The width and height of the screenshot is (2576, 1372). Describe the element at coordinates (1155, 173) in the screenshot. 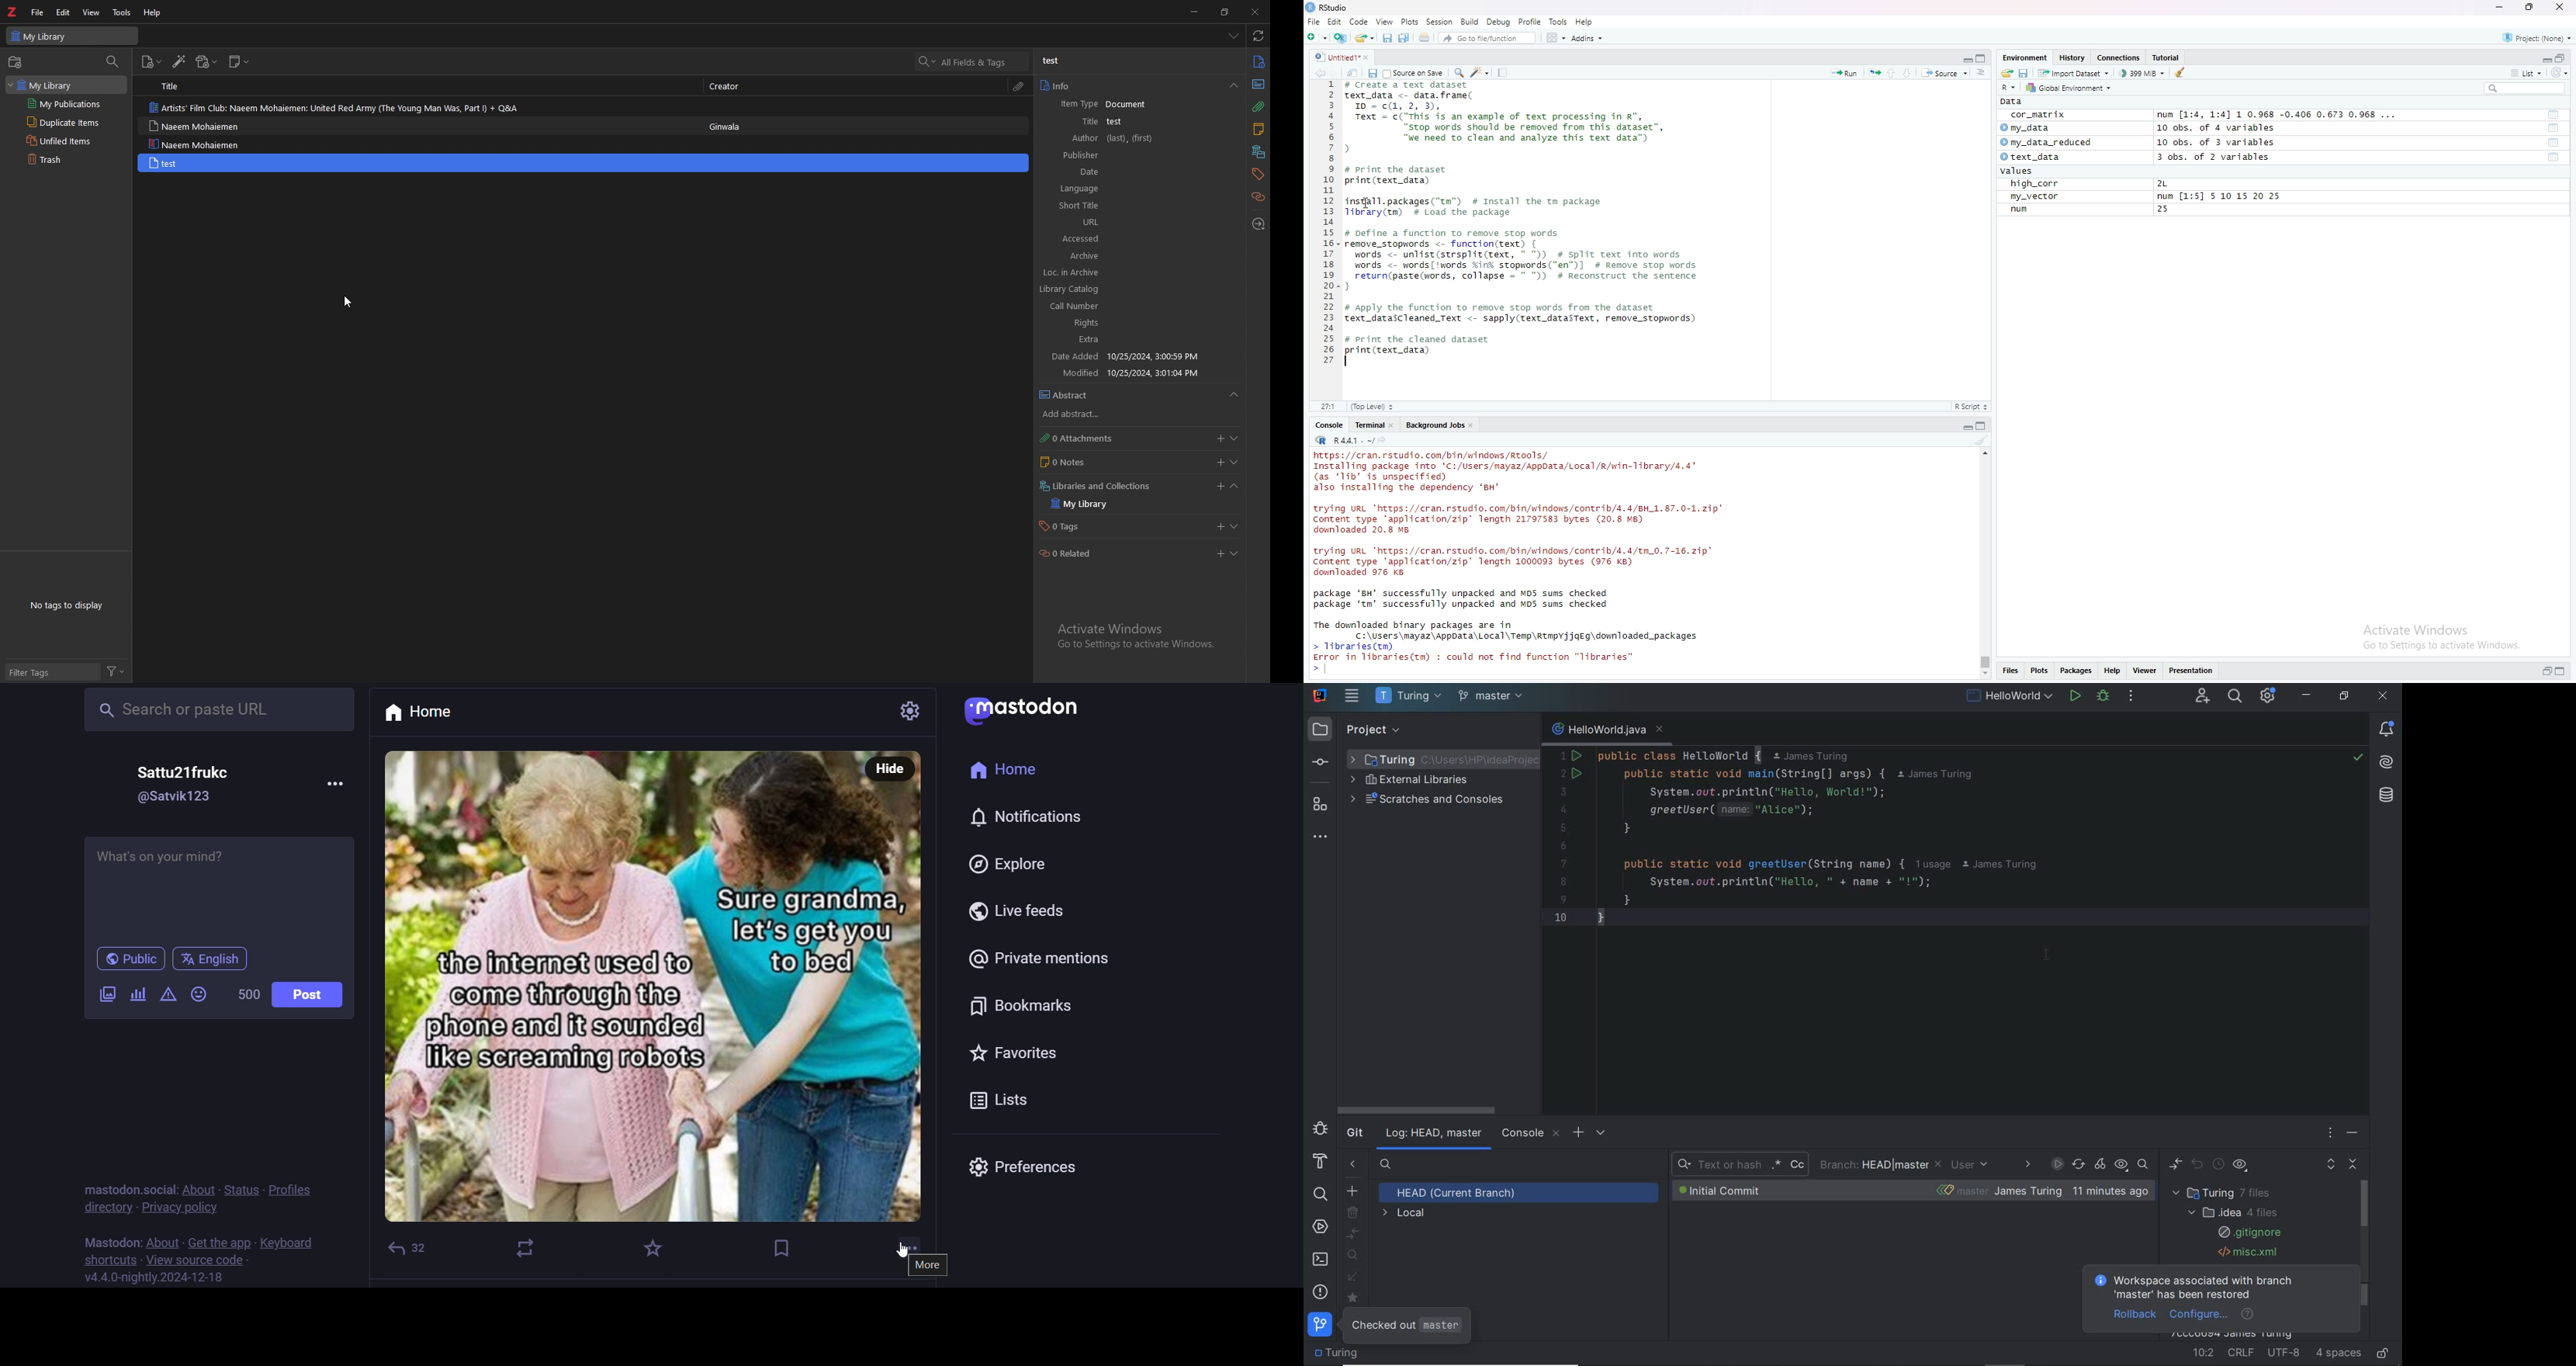

I see `date input` at that location.